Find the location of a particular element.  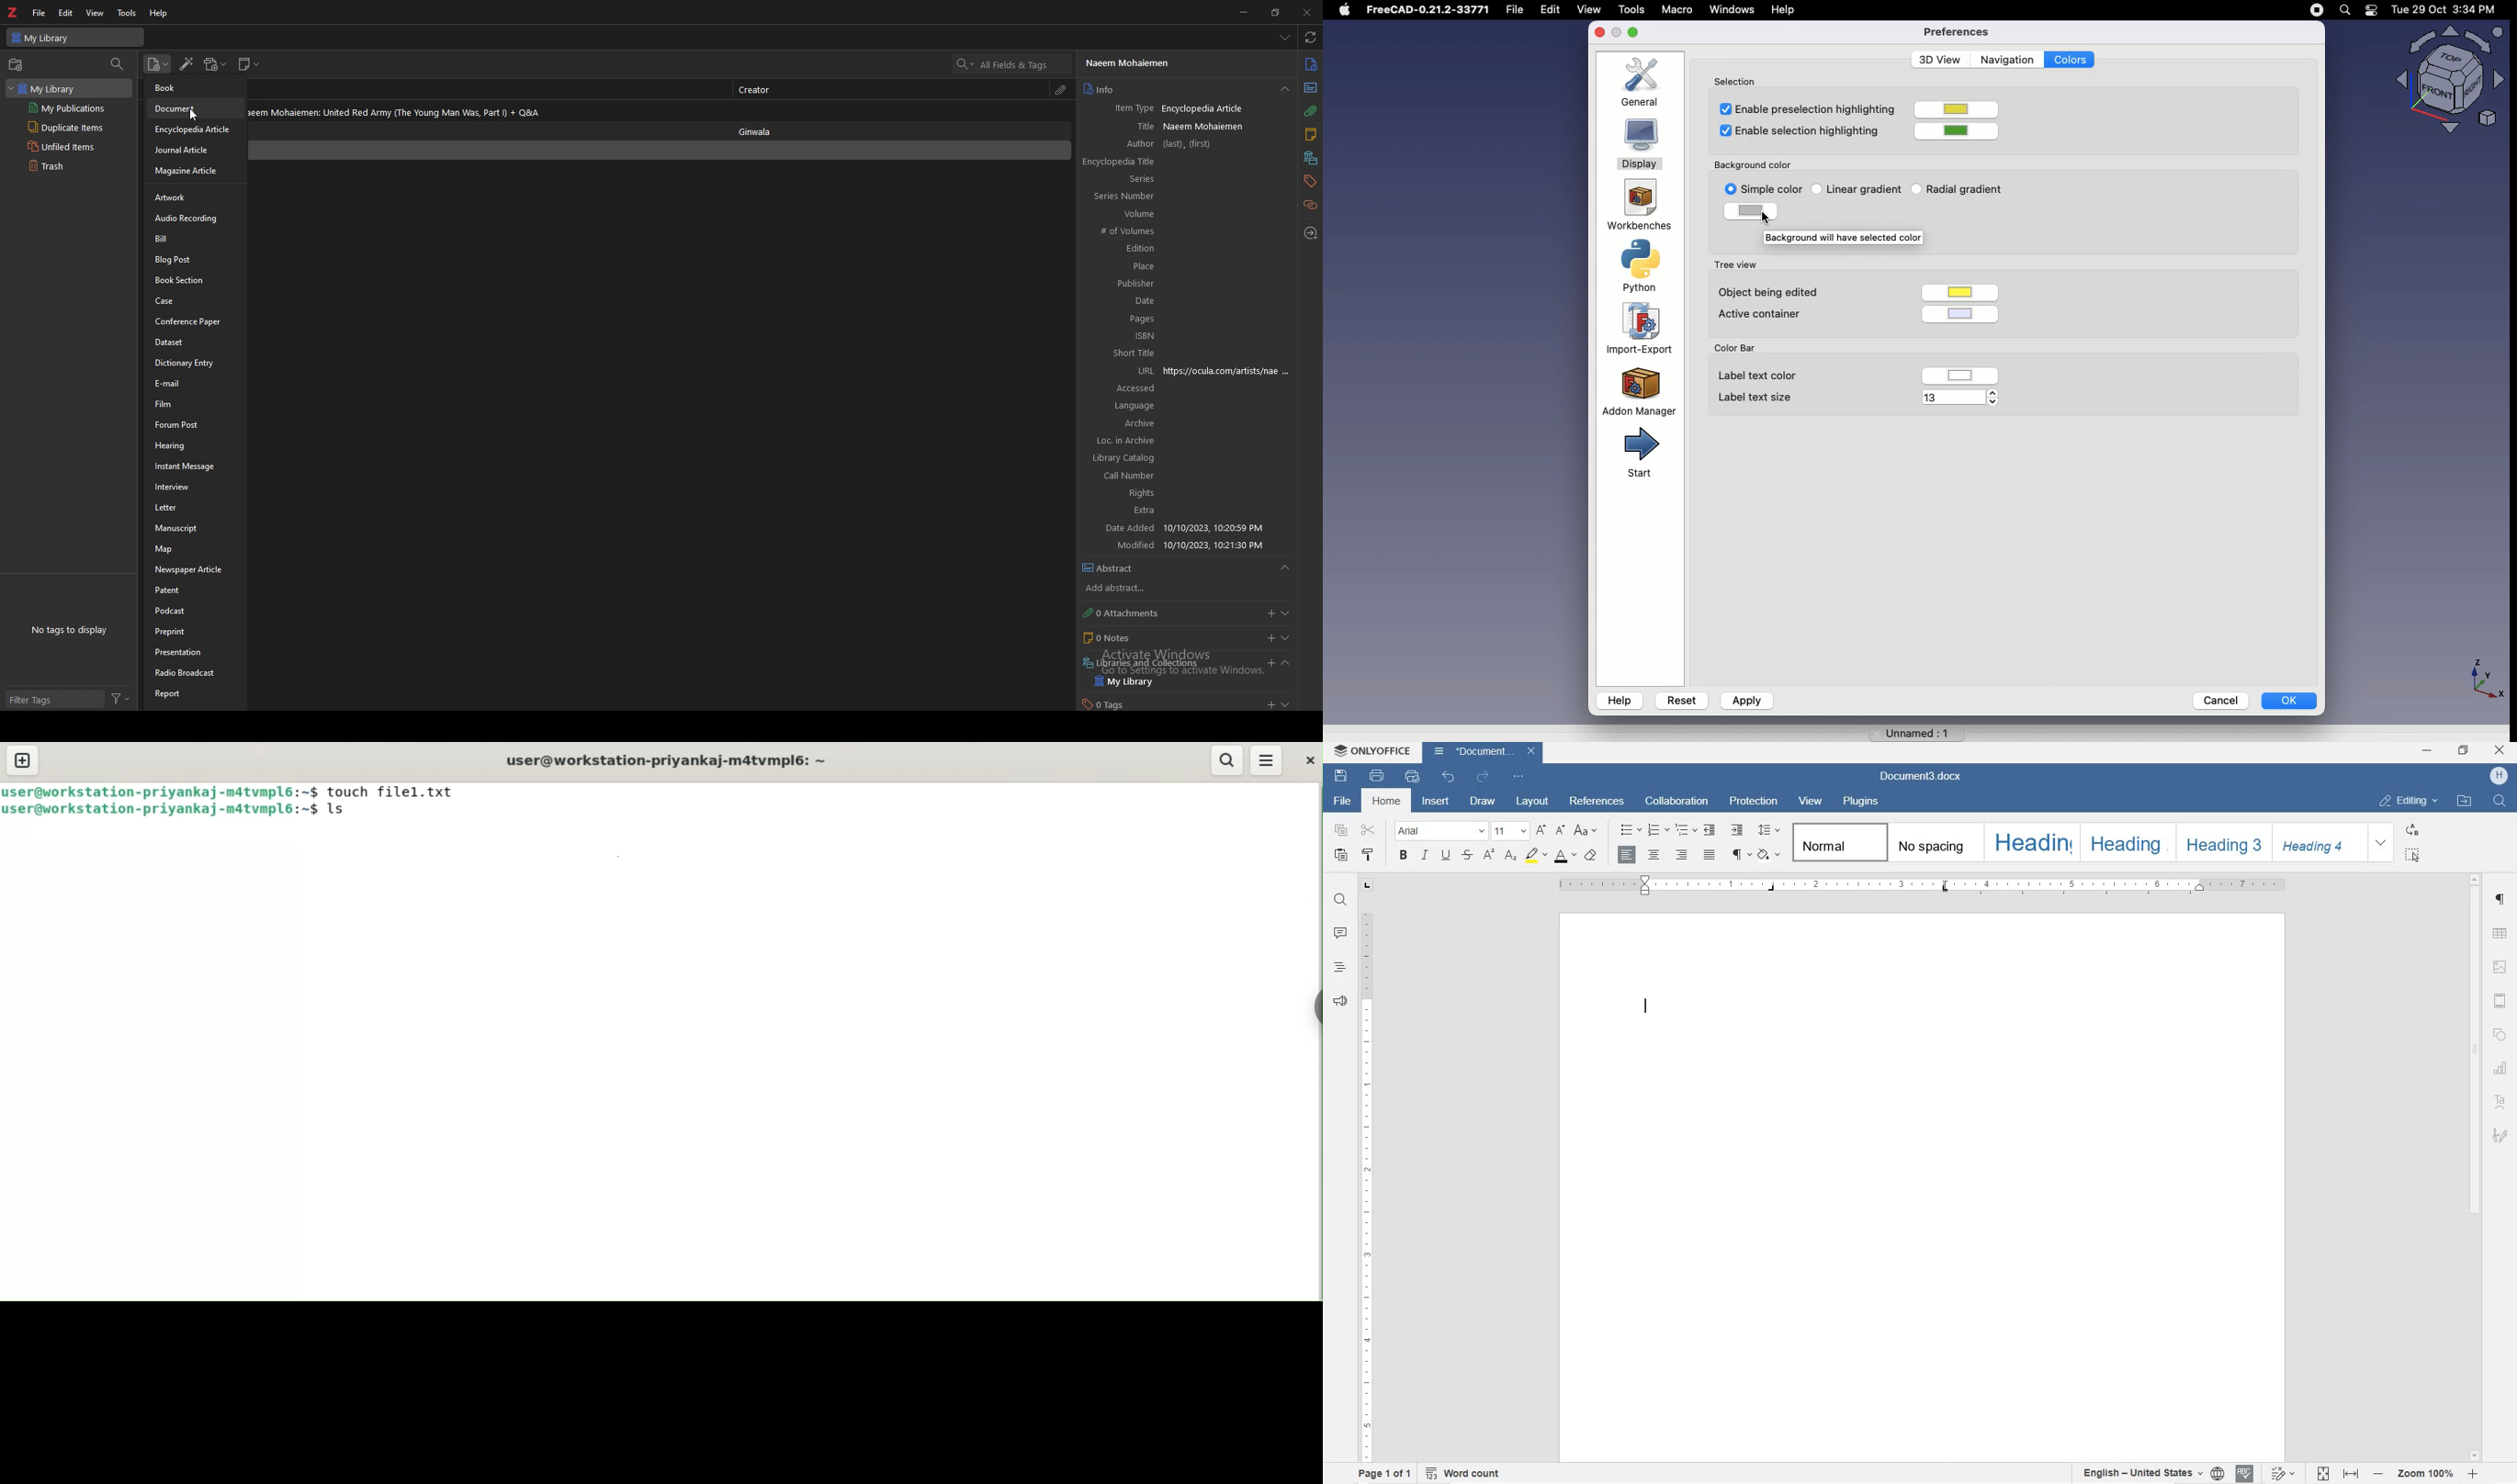

map is located at coordinates (194, 549).